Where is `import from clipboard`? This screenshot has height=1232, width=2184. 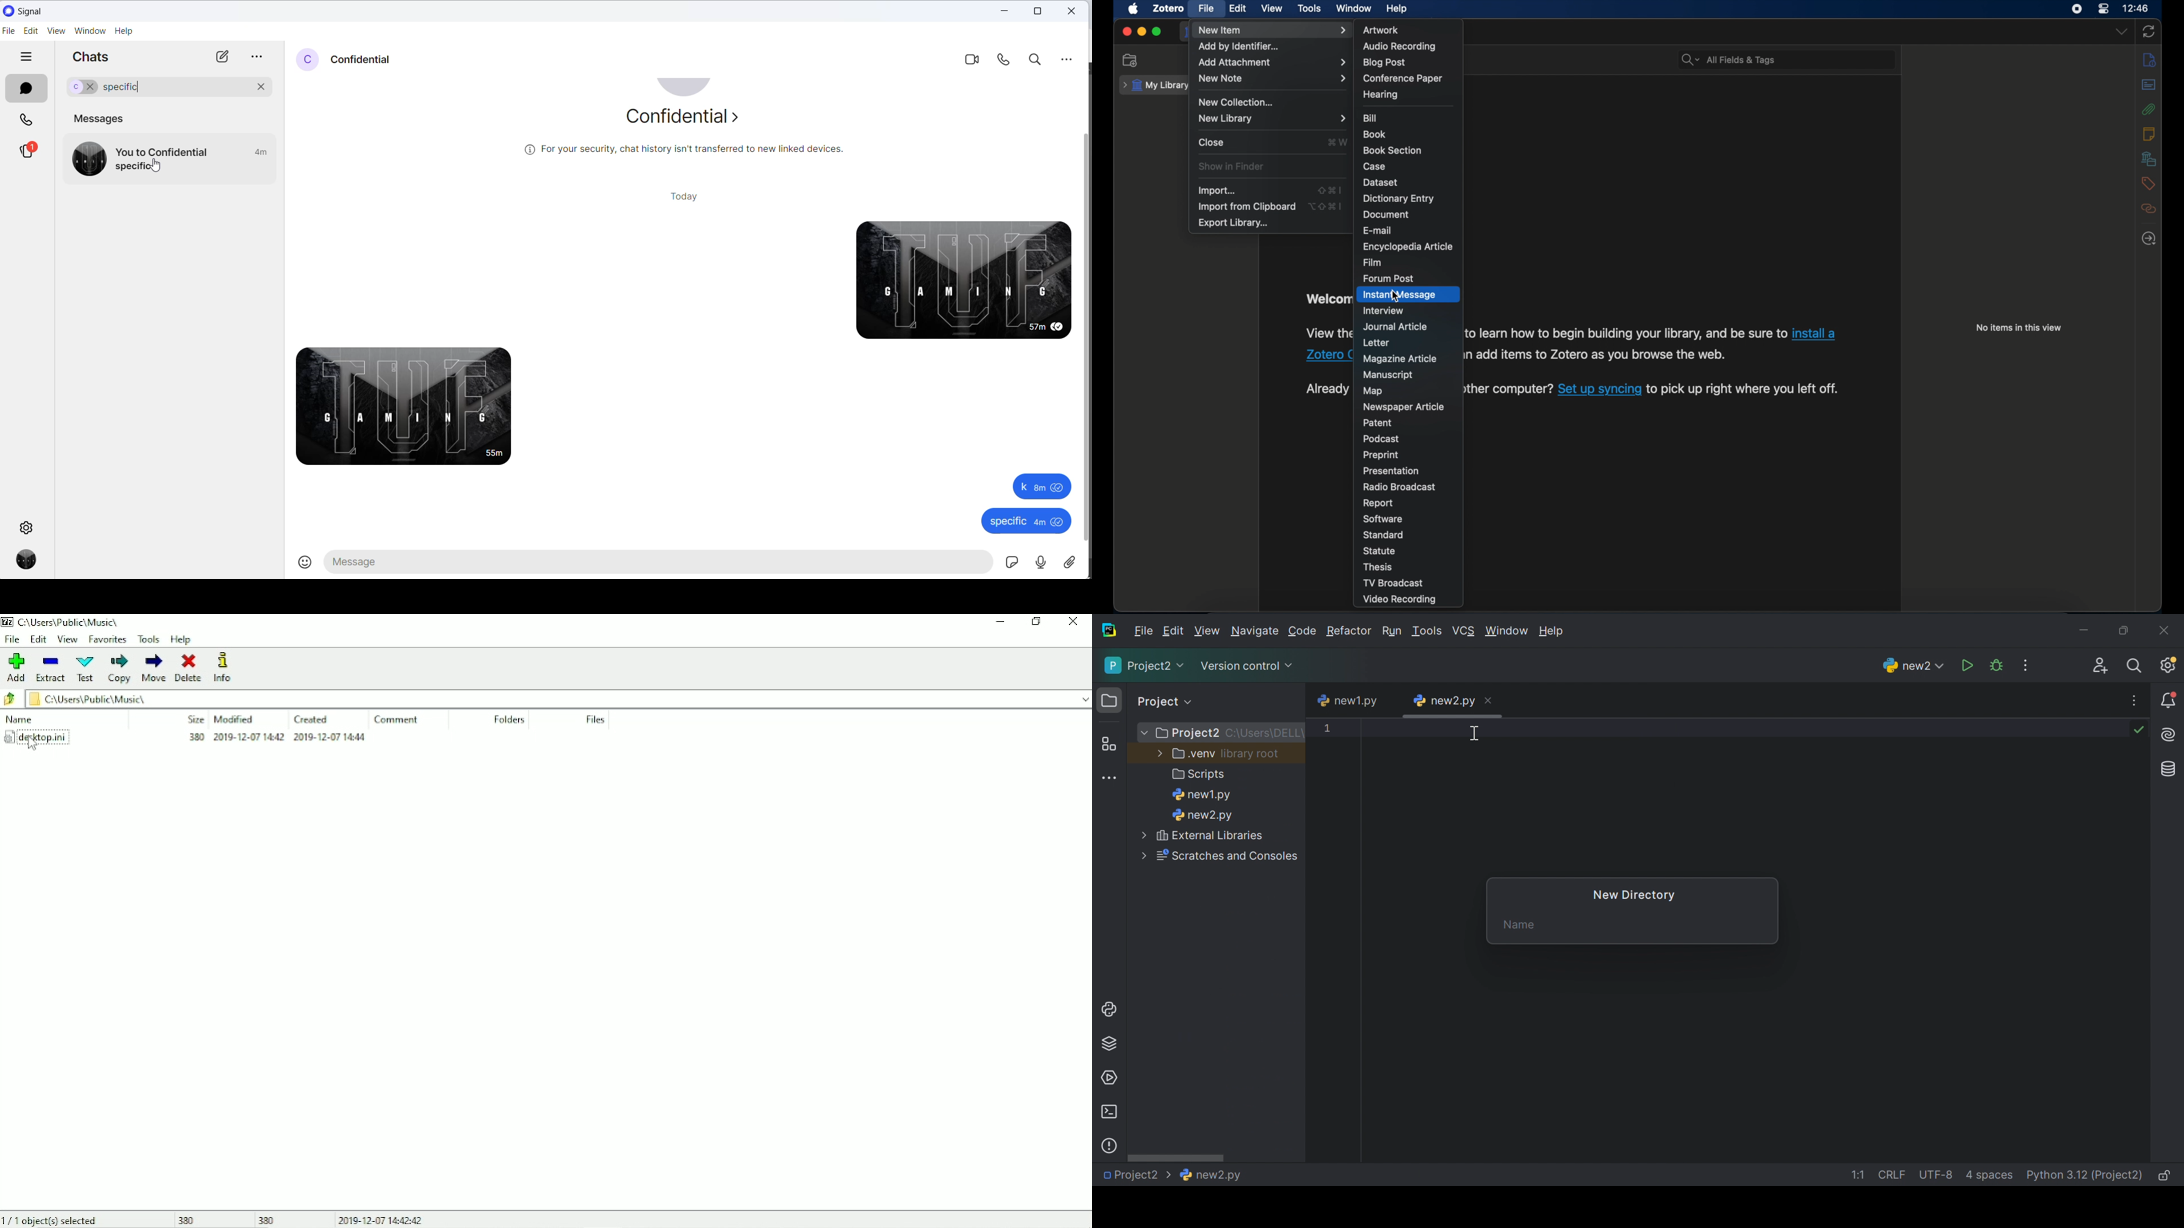 import from clipboard is located at coordinates (1246, 207).